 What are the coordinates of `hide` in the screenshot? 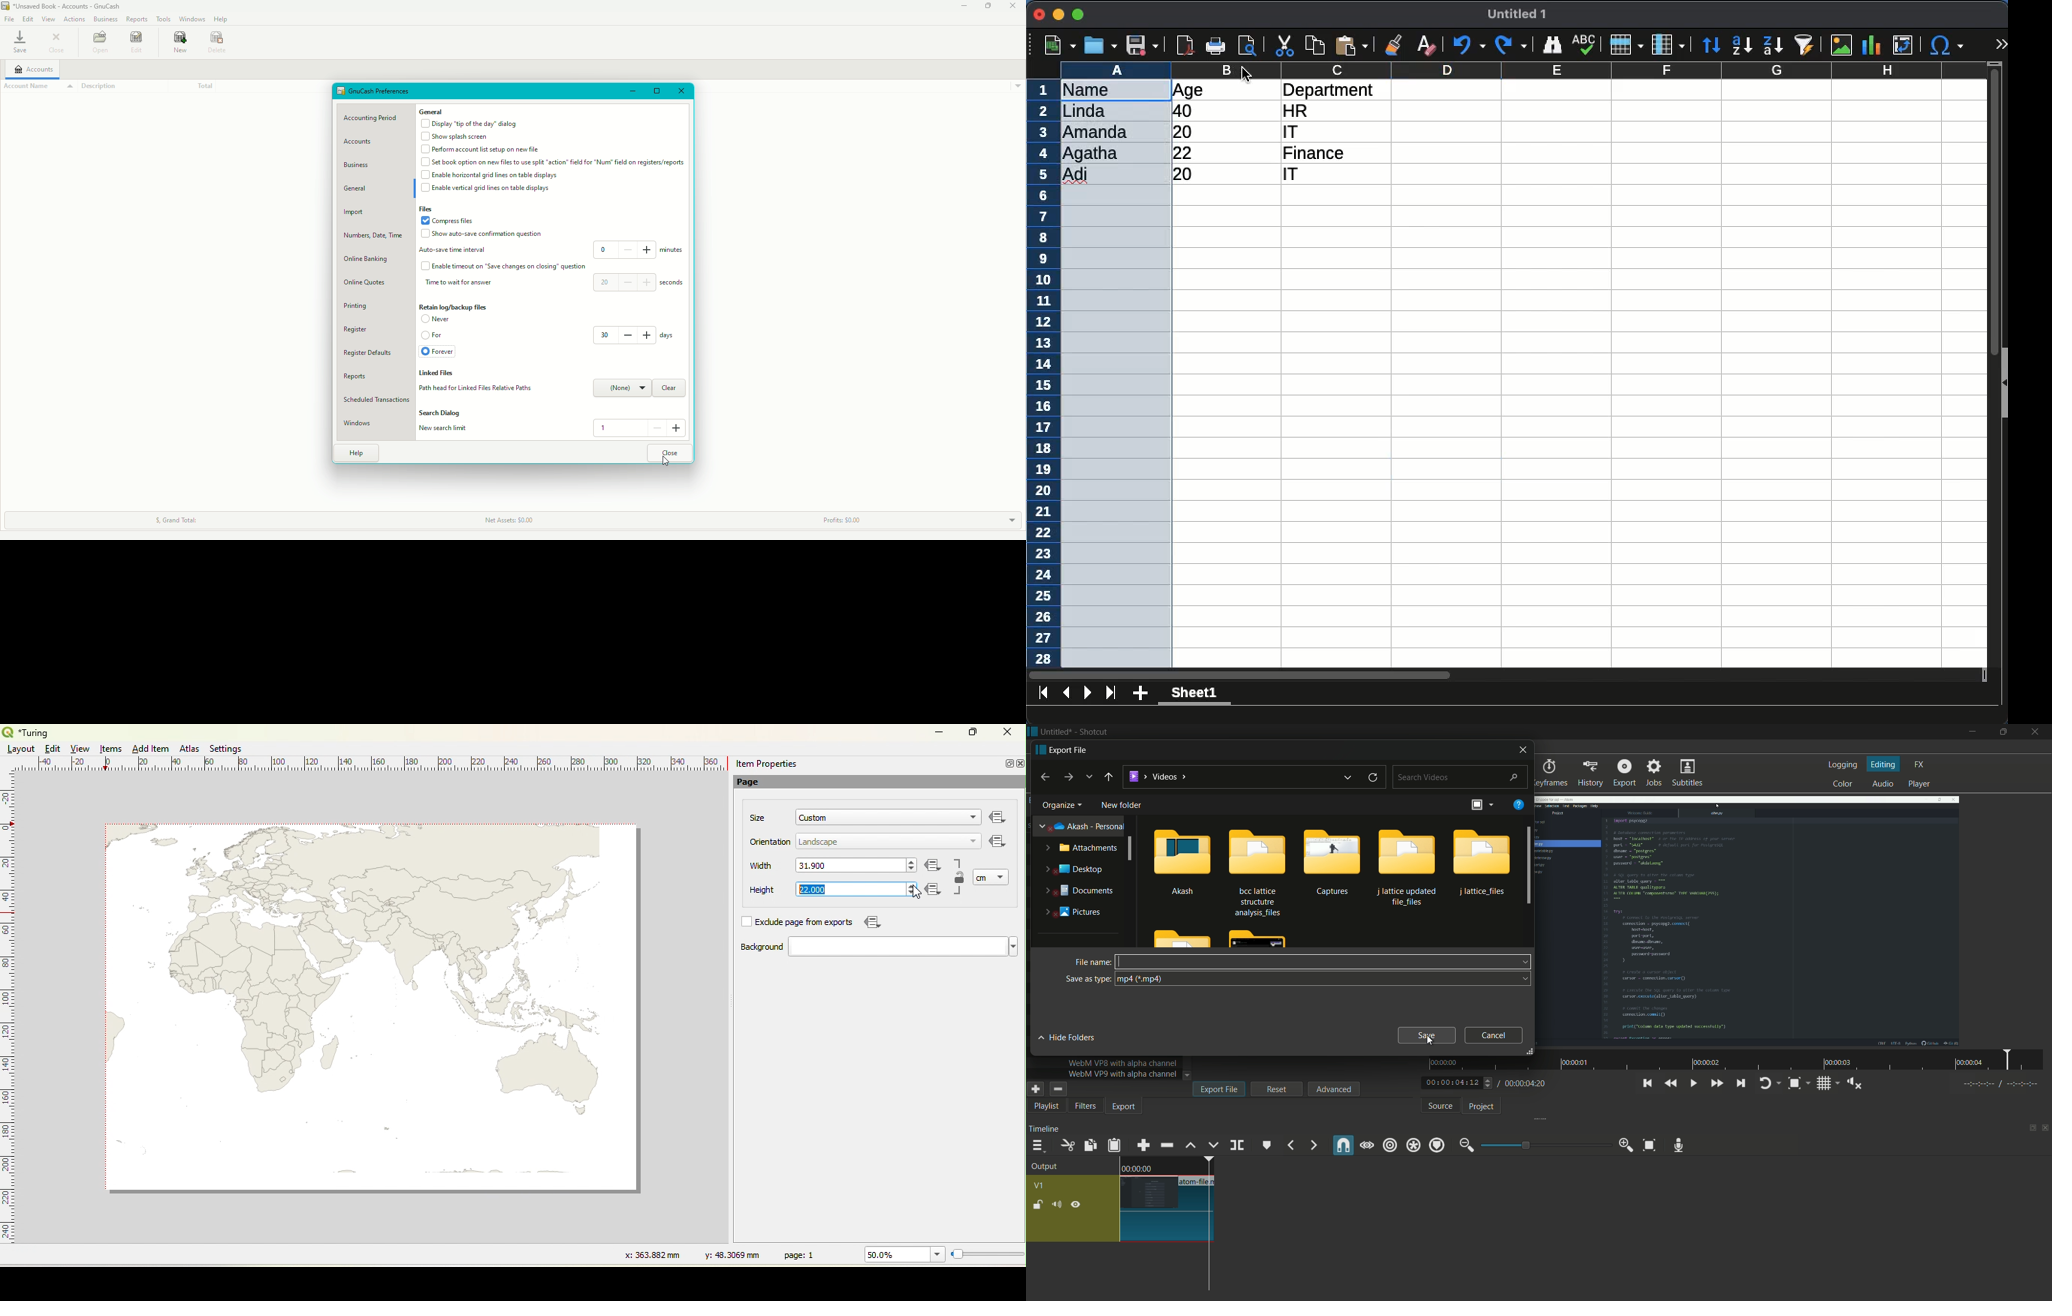 It's located at (1078, 1205).